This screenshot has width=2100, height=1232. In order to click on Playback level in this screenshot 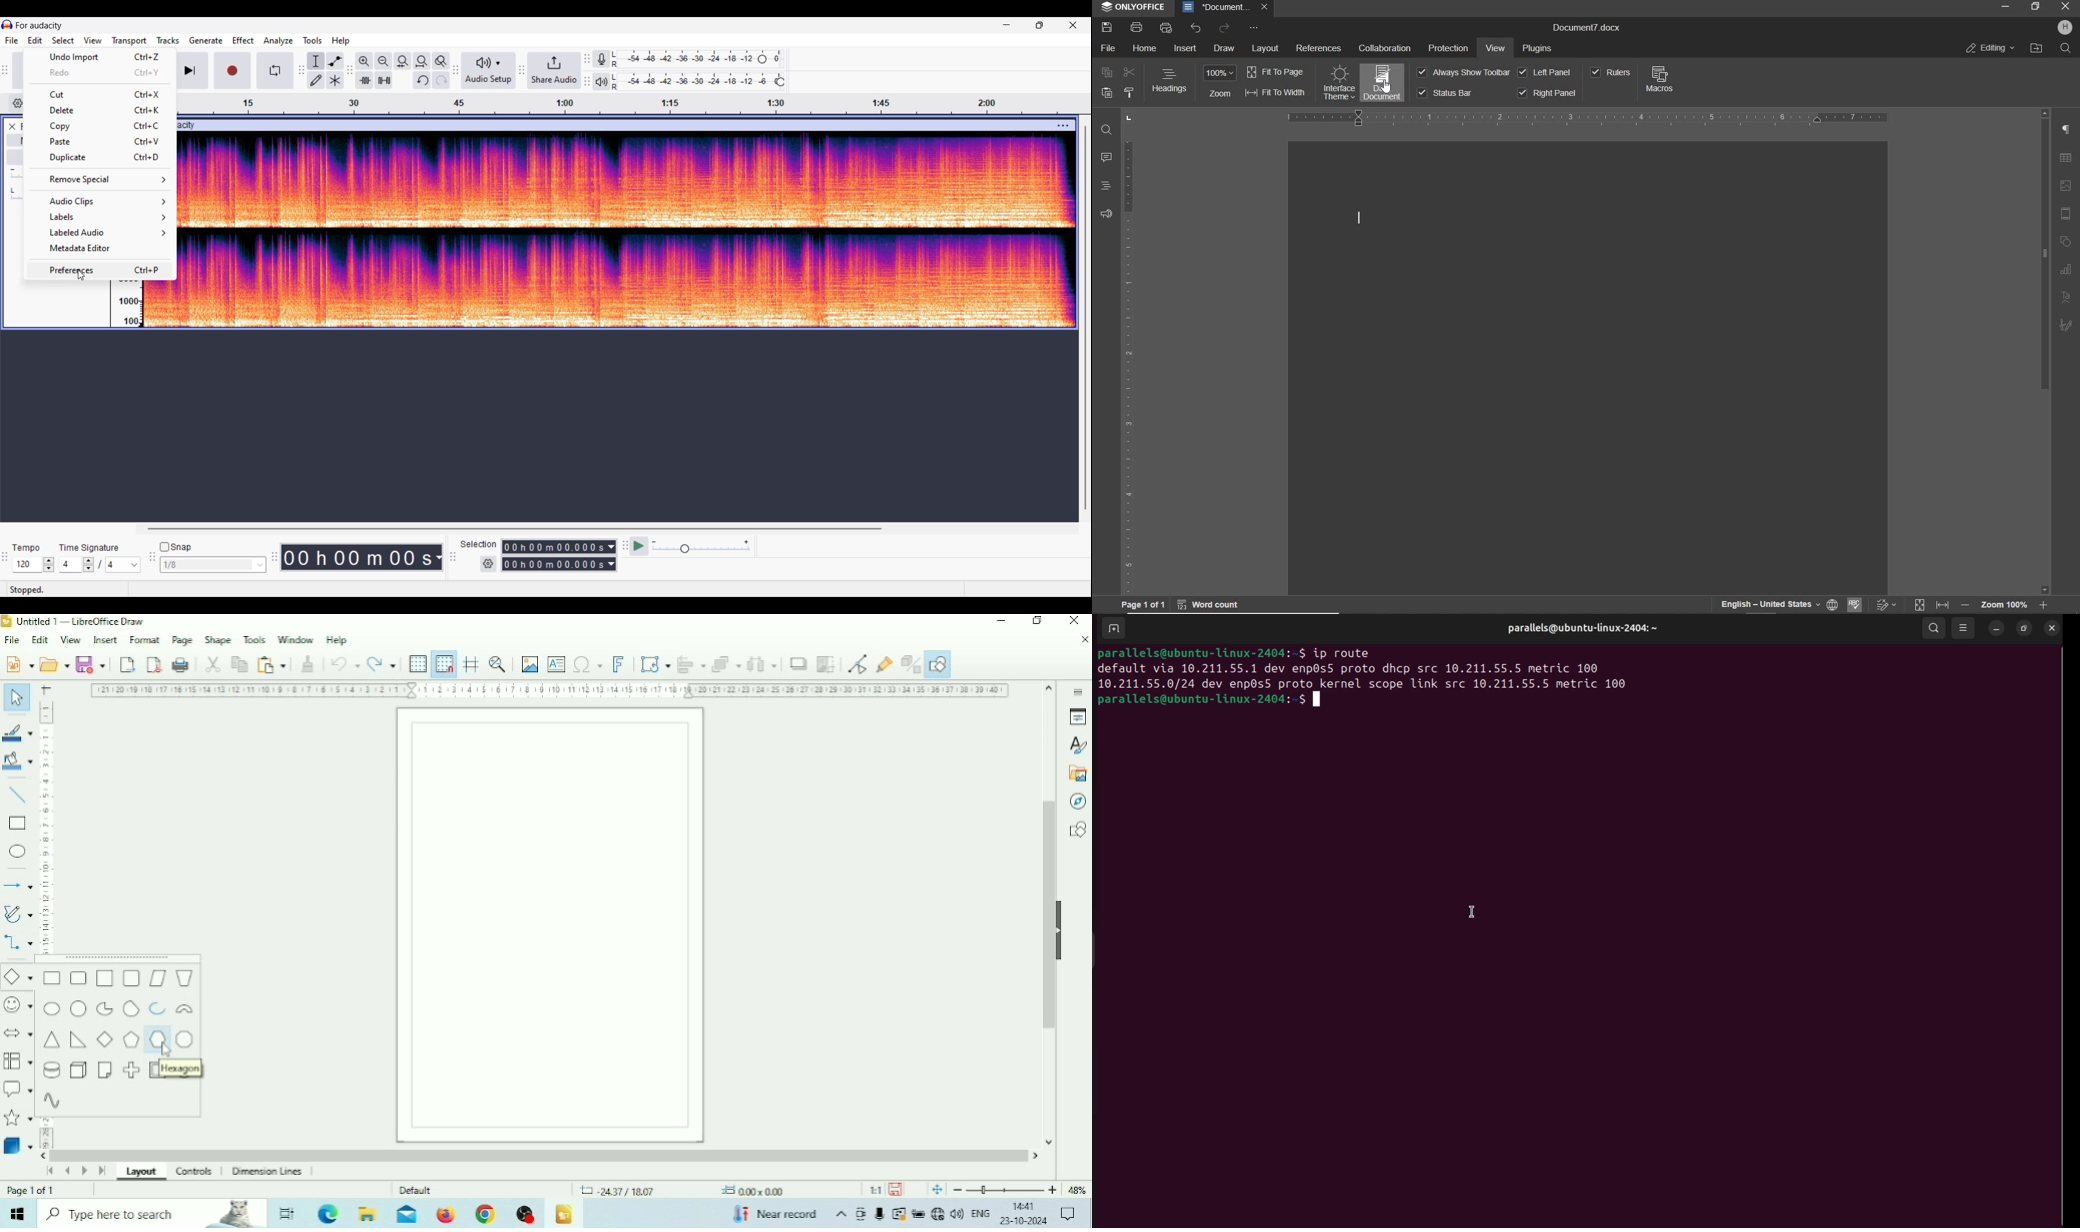, I will do `click(698, 81)`.